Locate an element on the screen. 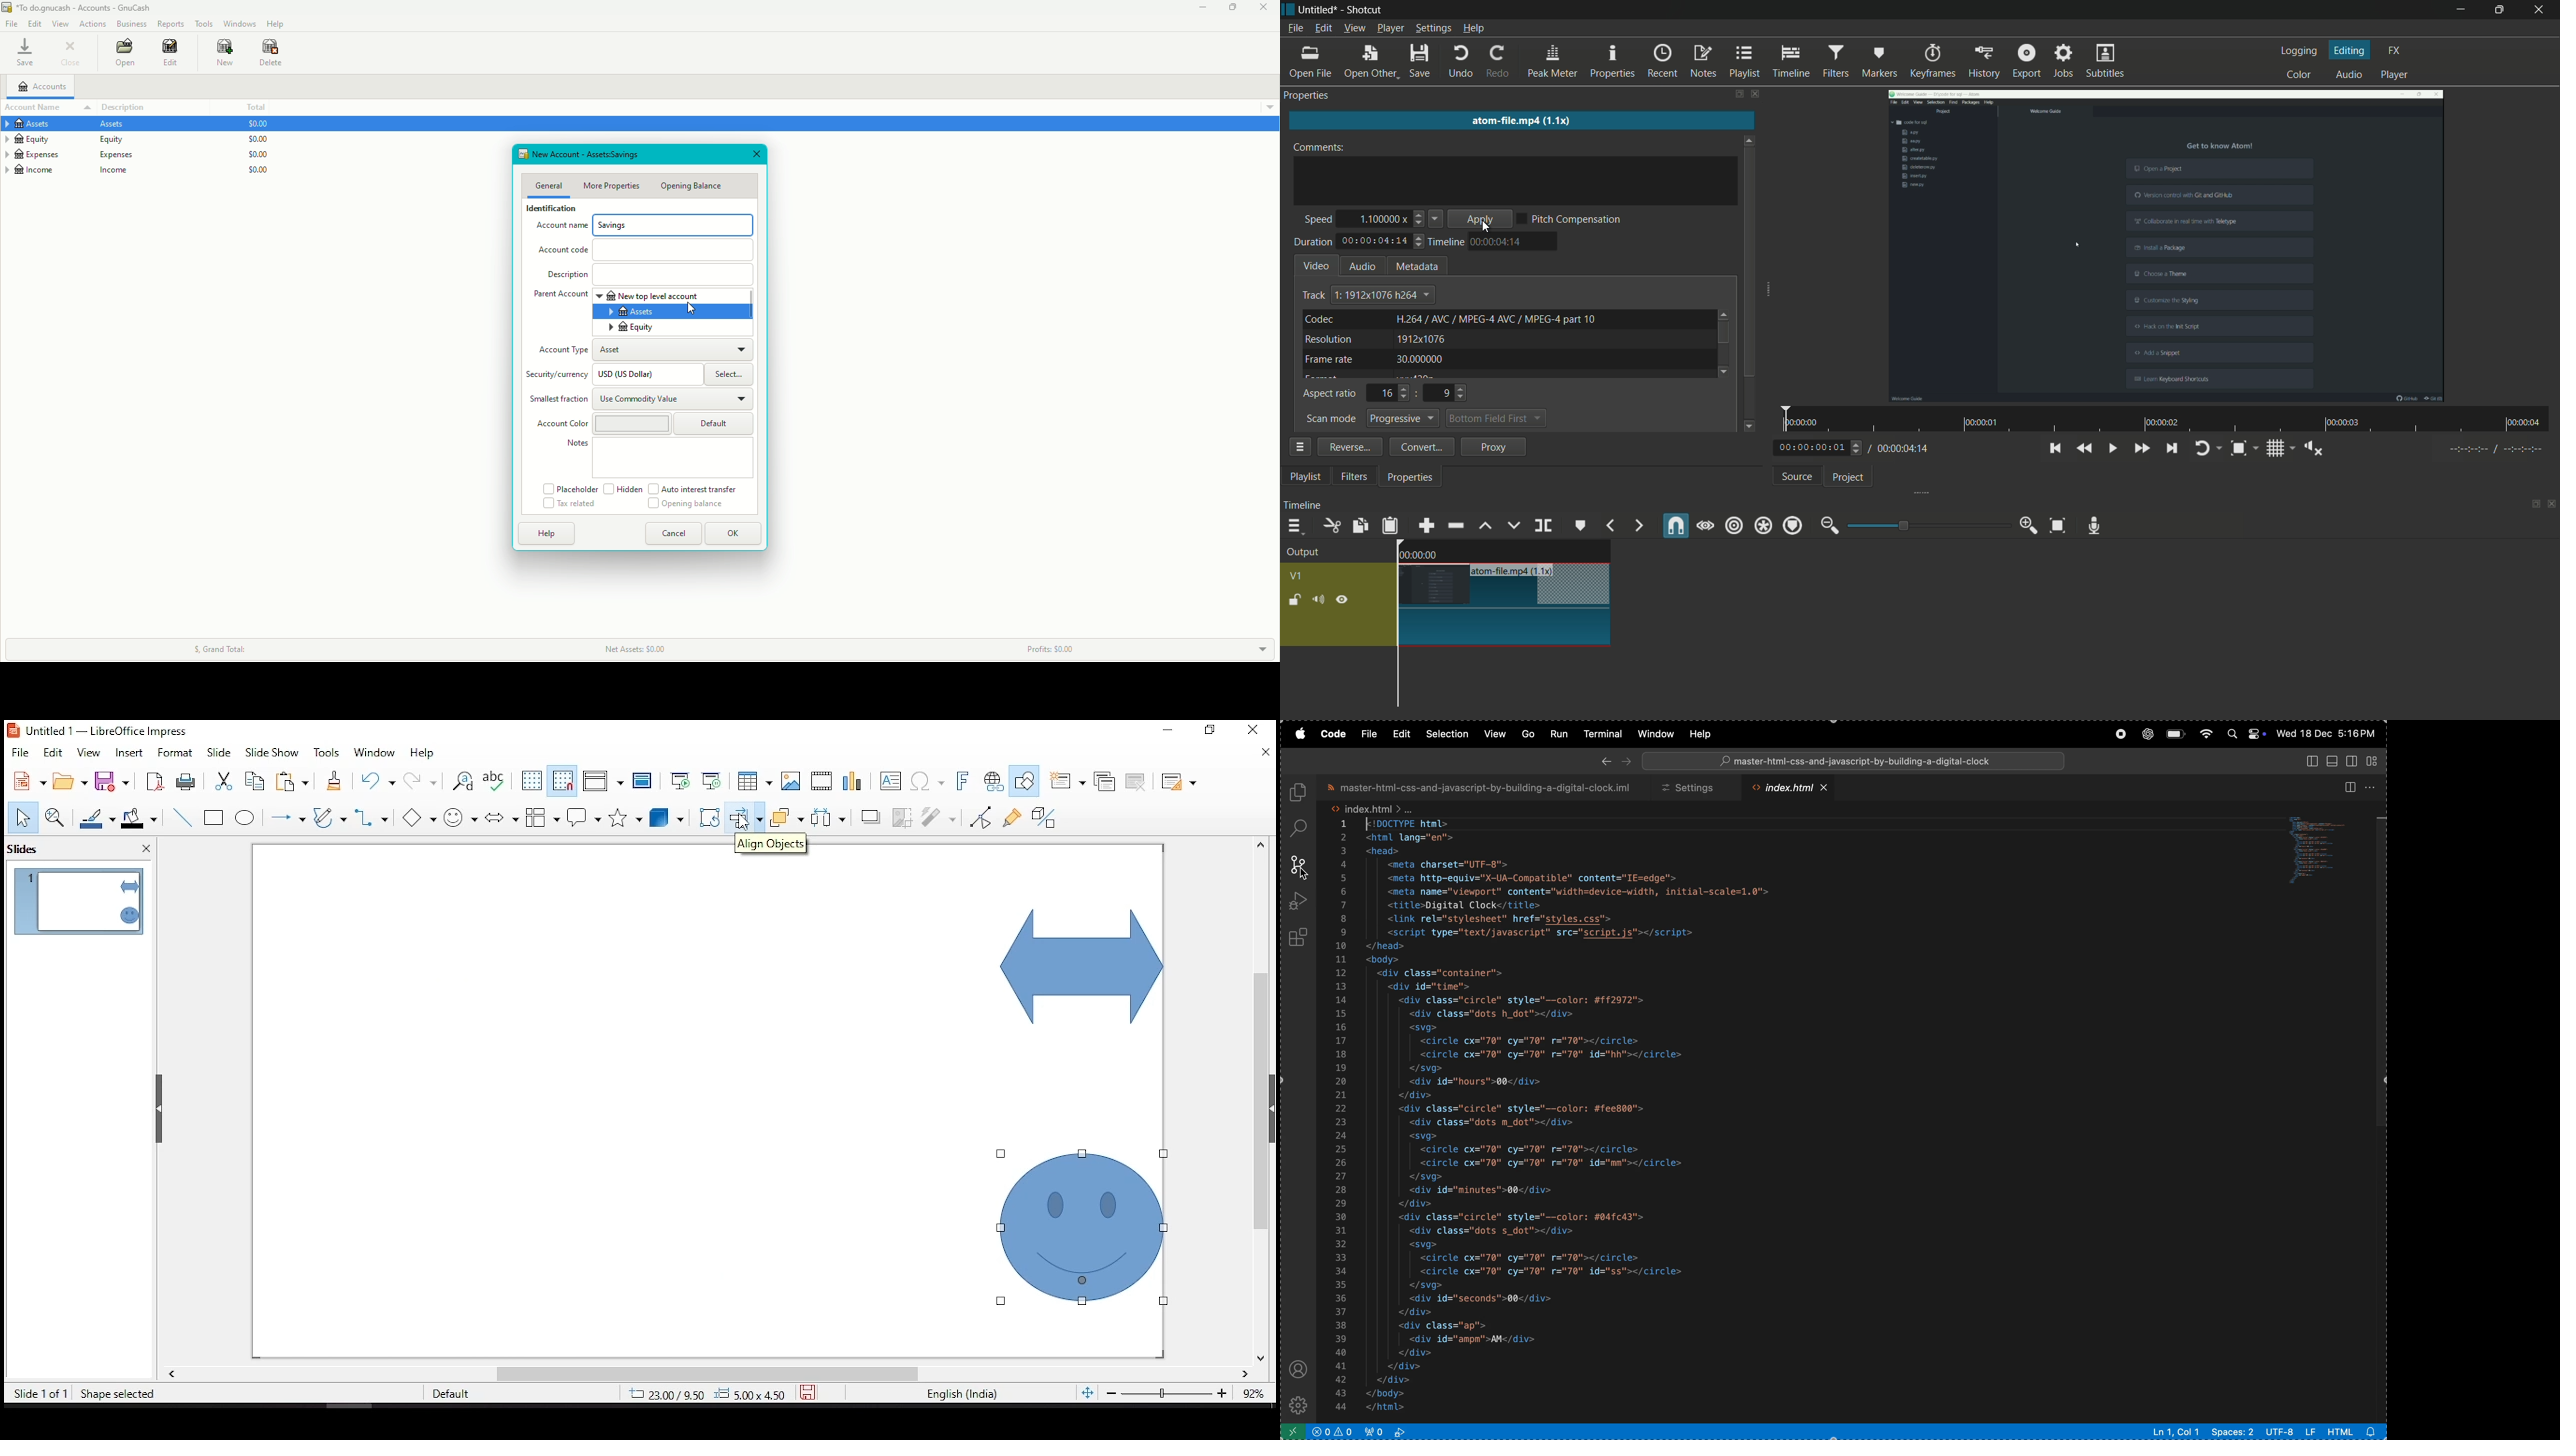 This screenshot has width=2576, height=1456. New is located at coordinates (218, 53).